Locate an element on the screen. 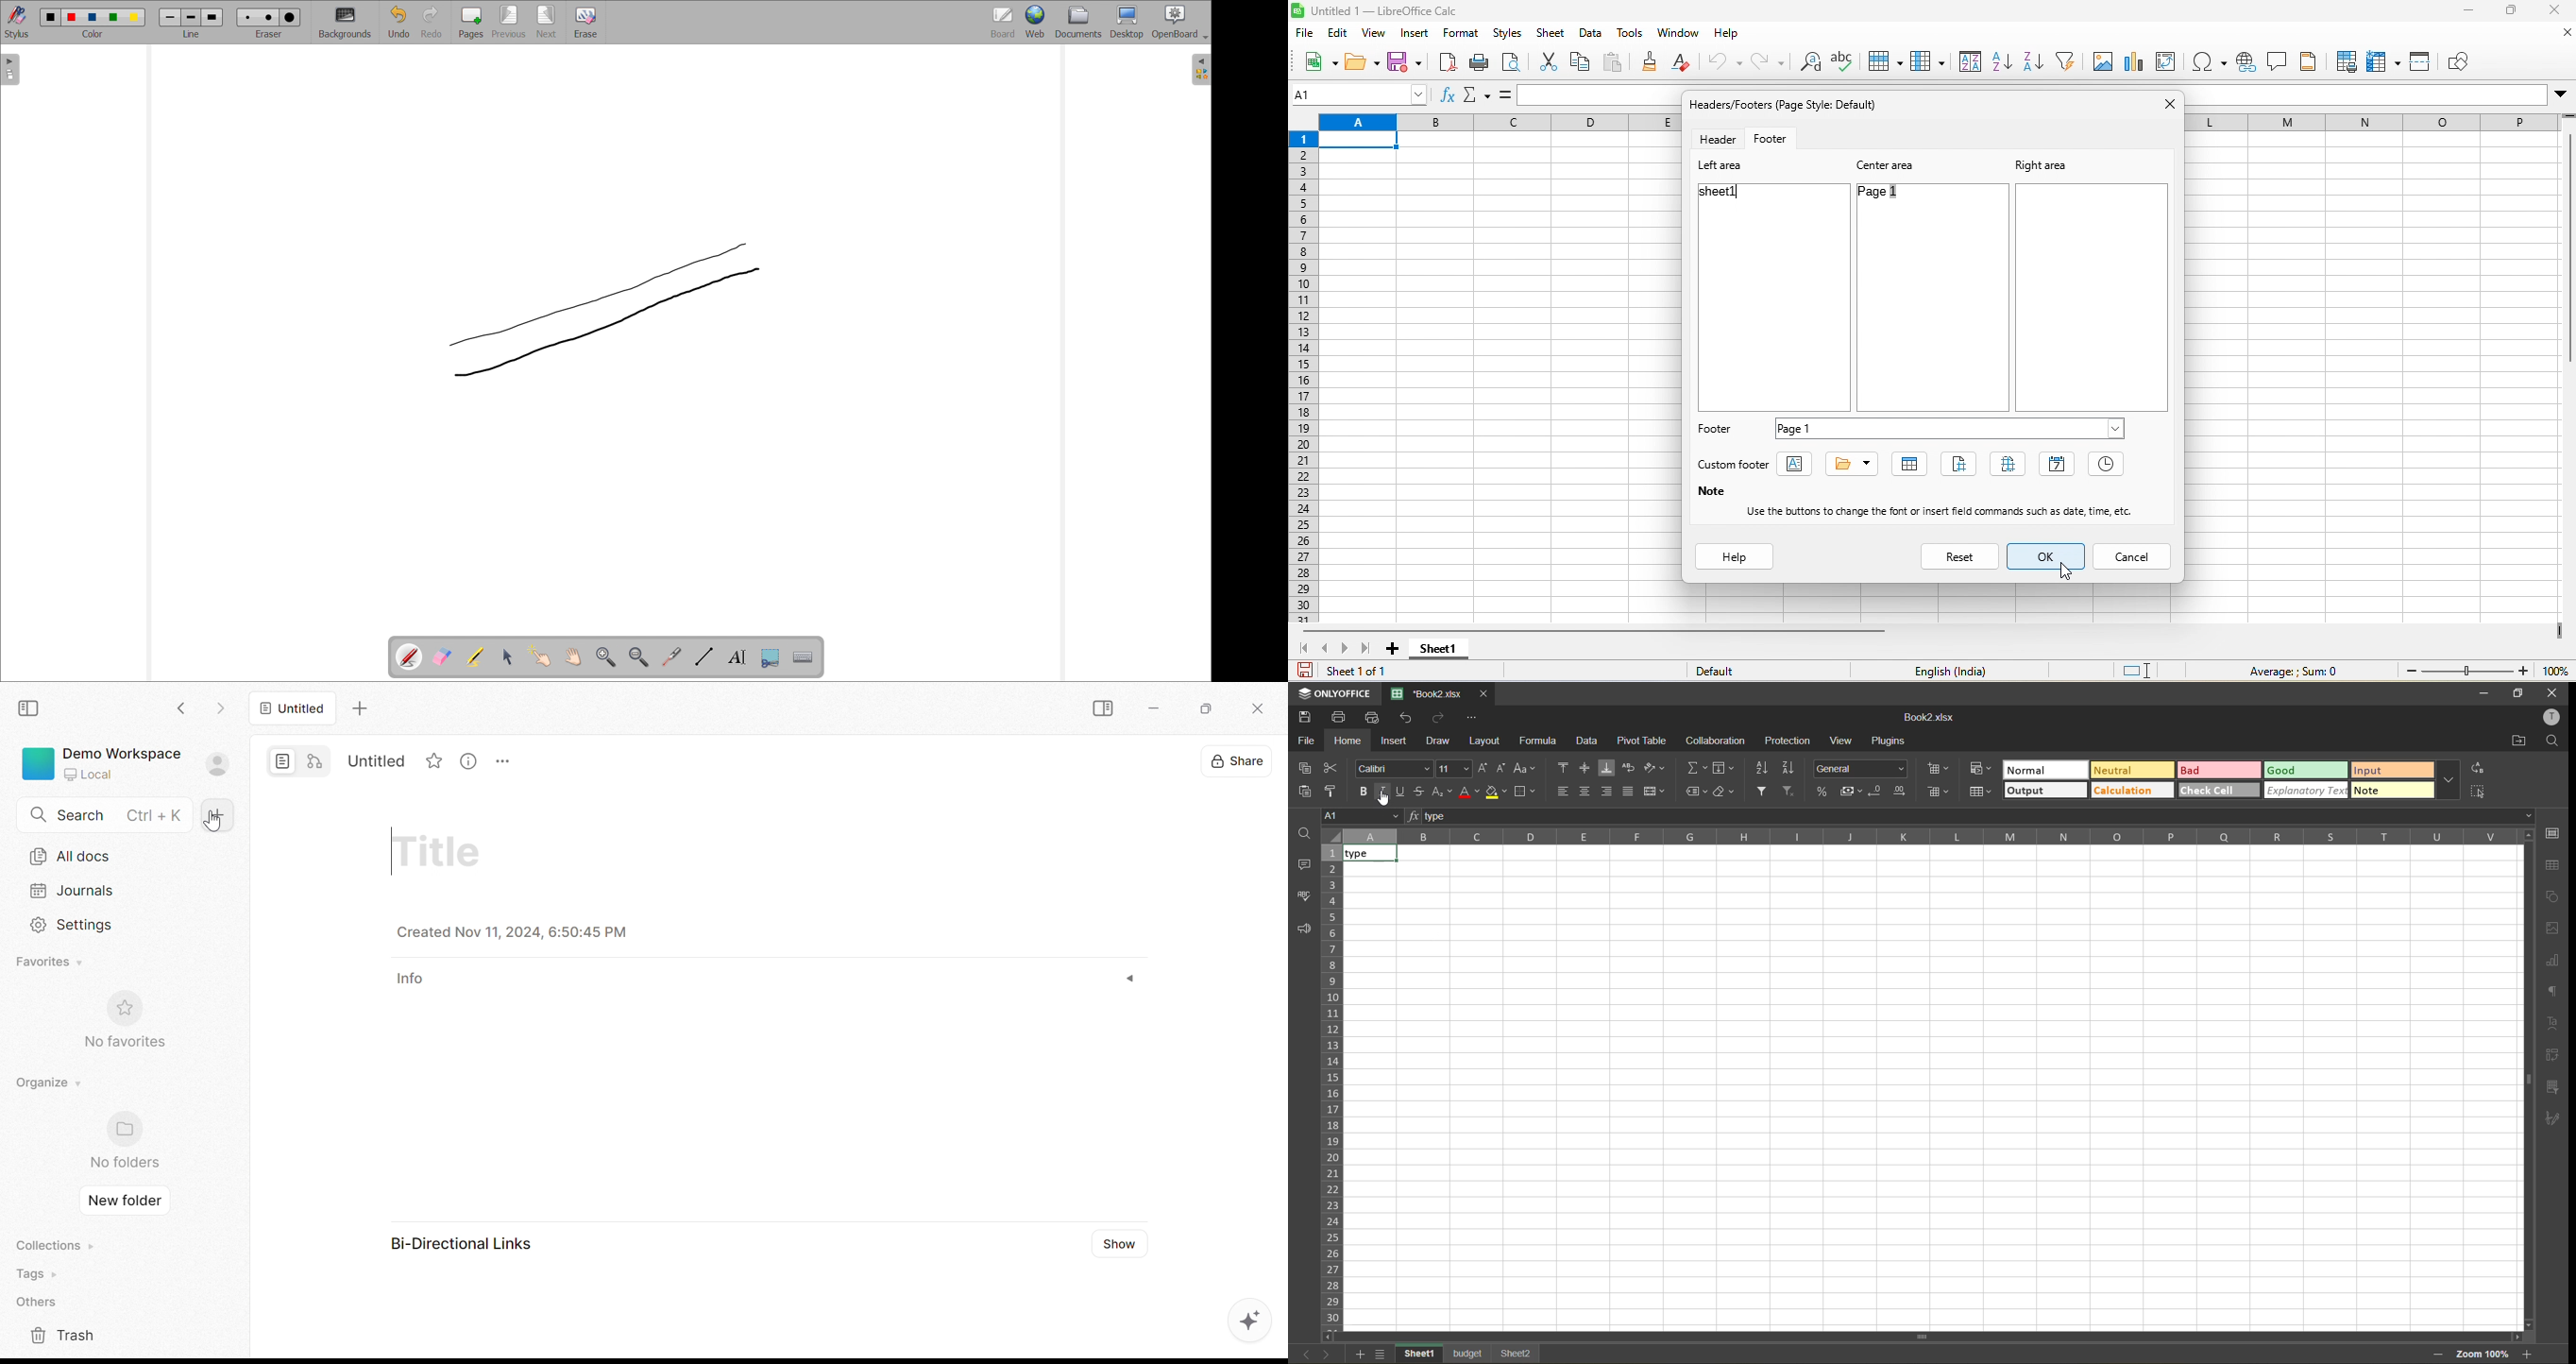 The width and height of the screenshot is (2576, 1372). average: sum=0 is located at coordinates (2296, 672).